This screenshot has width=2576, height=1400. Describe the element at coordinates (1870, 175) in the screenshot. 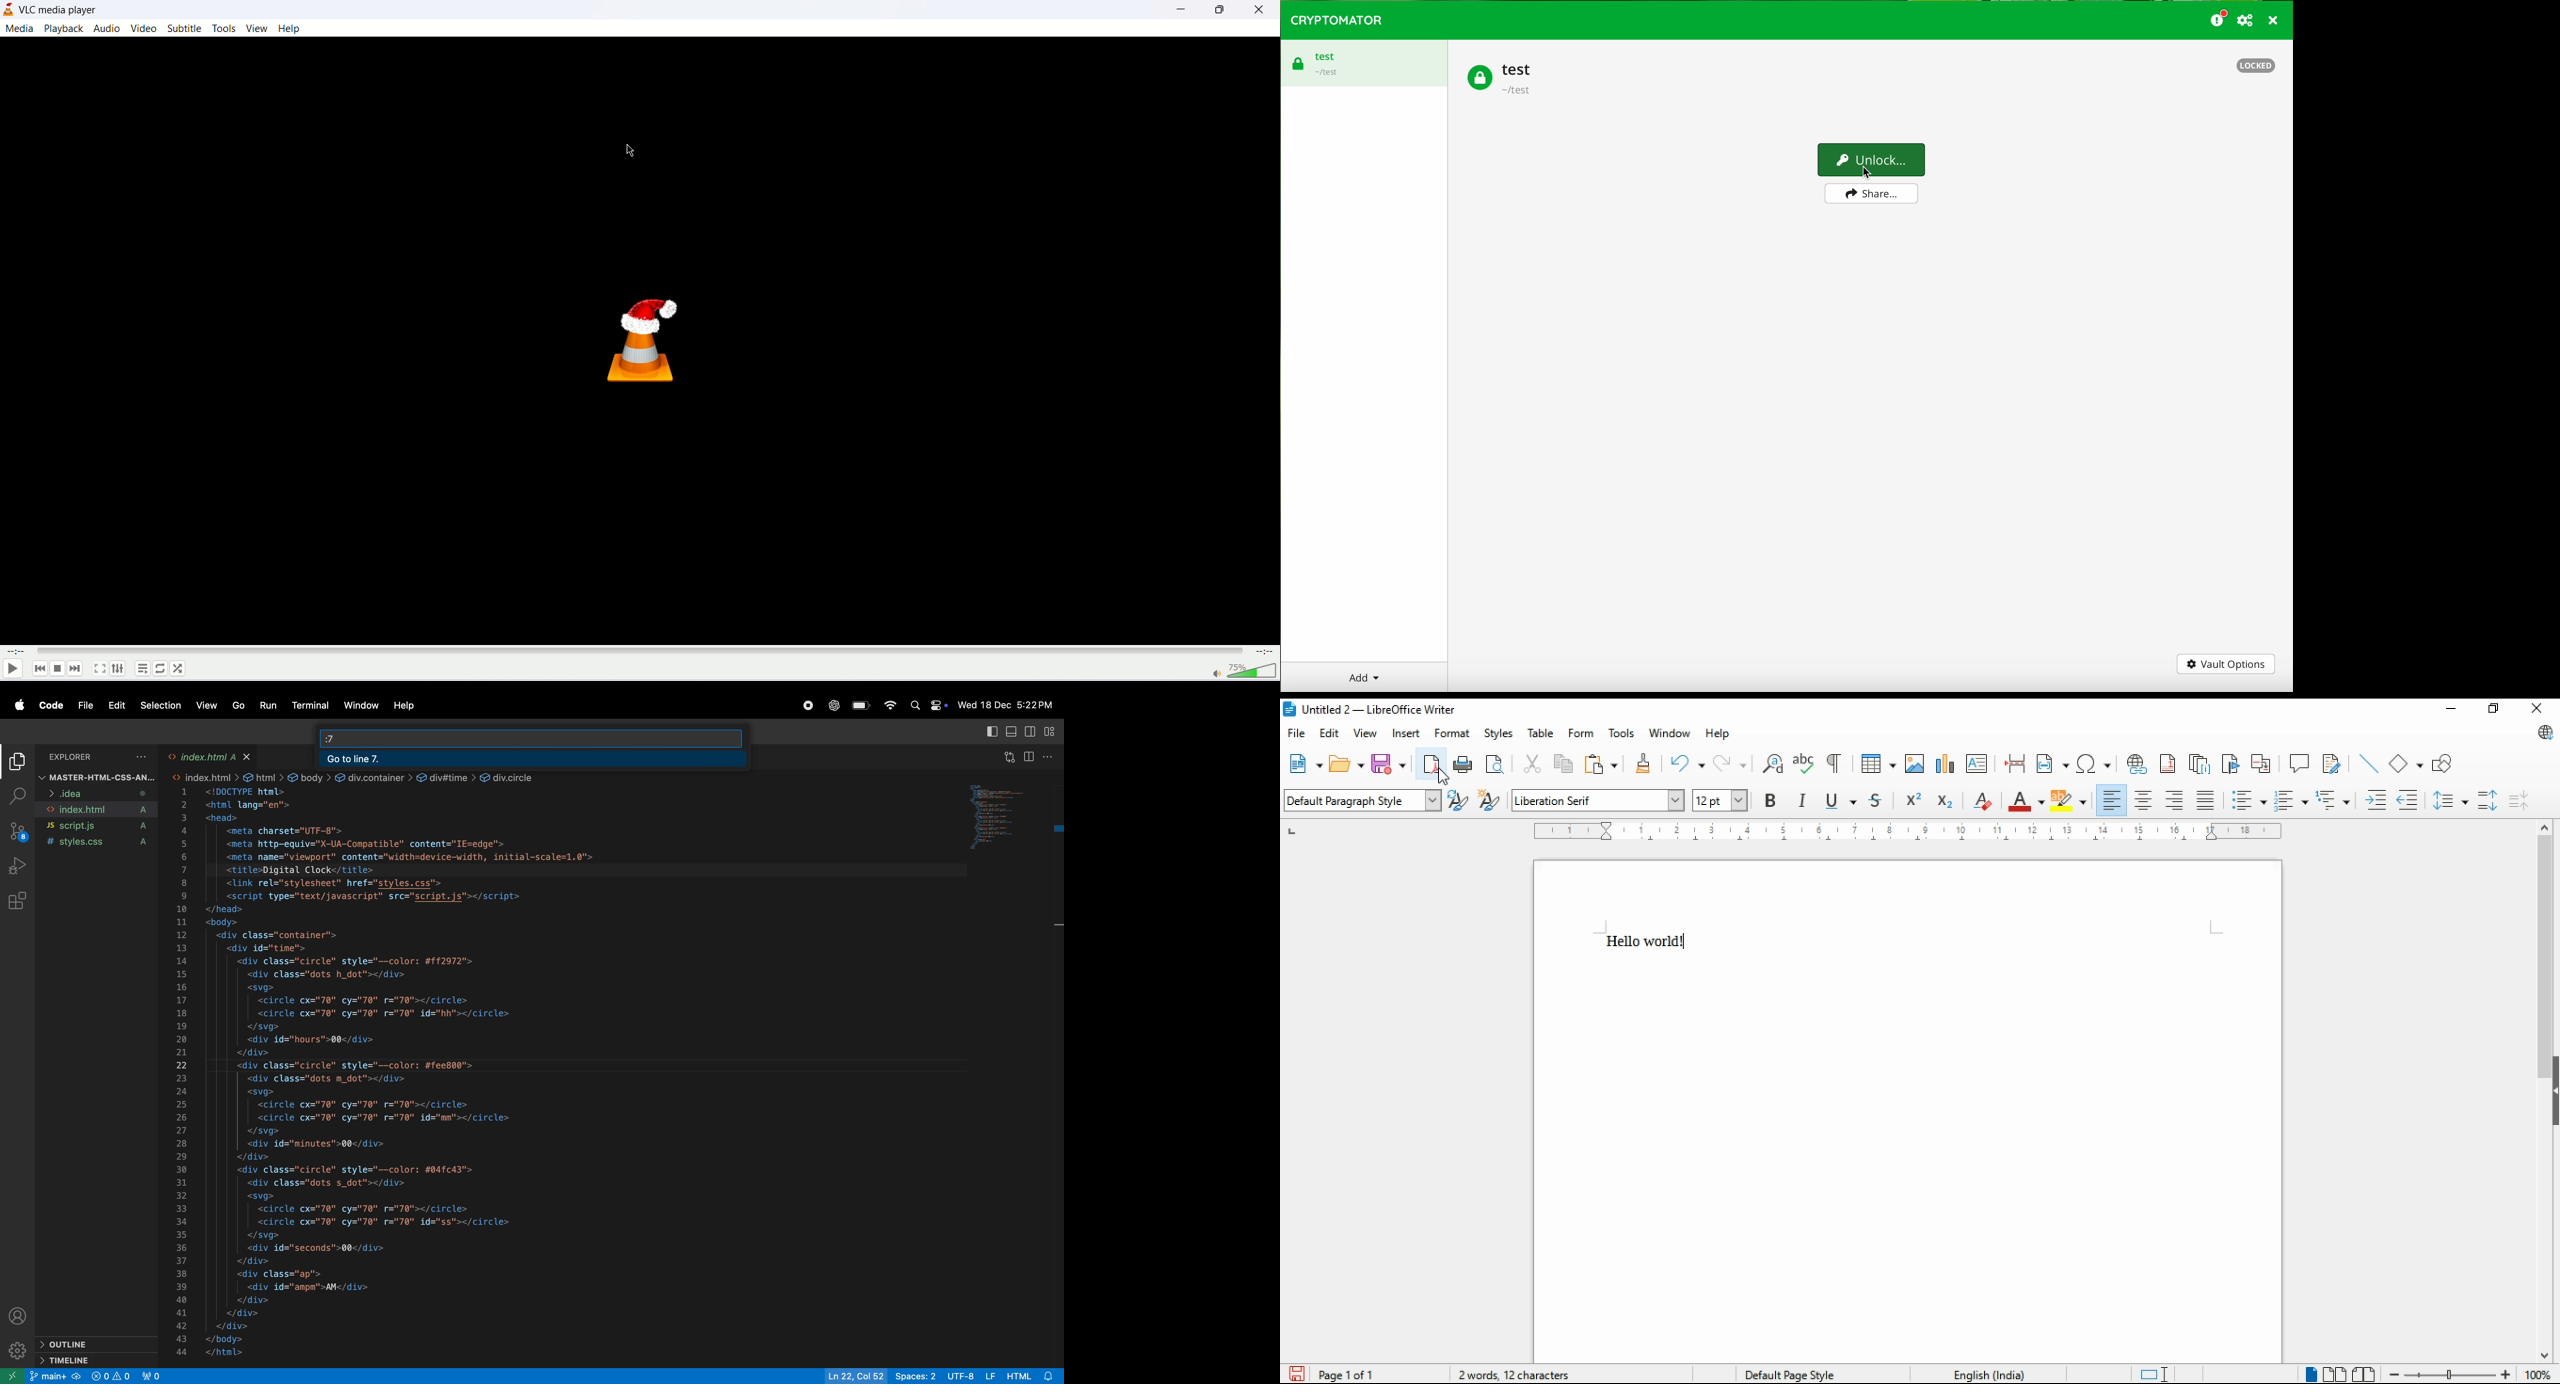

I see `cursor` at that location.